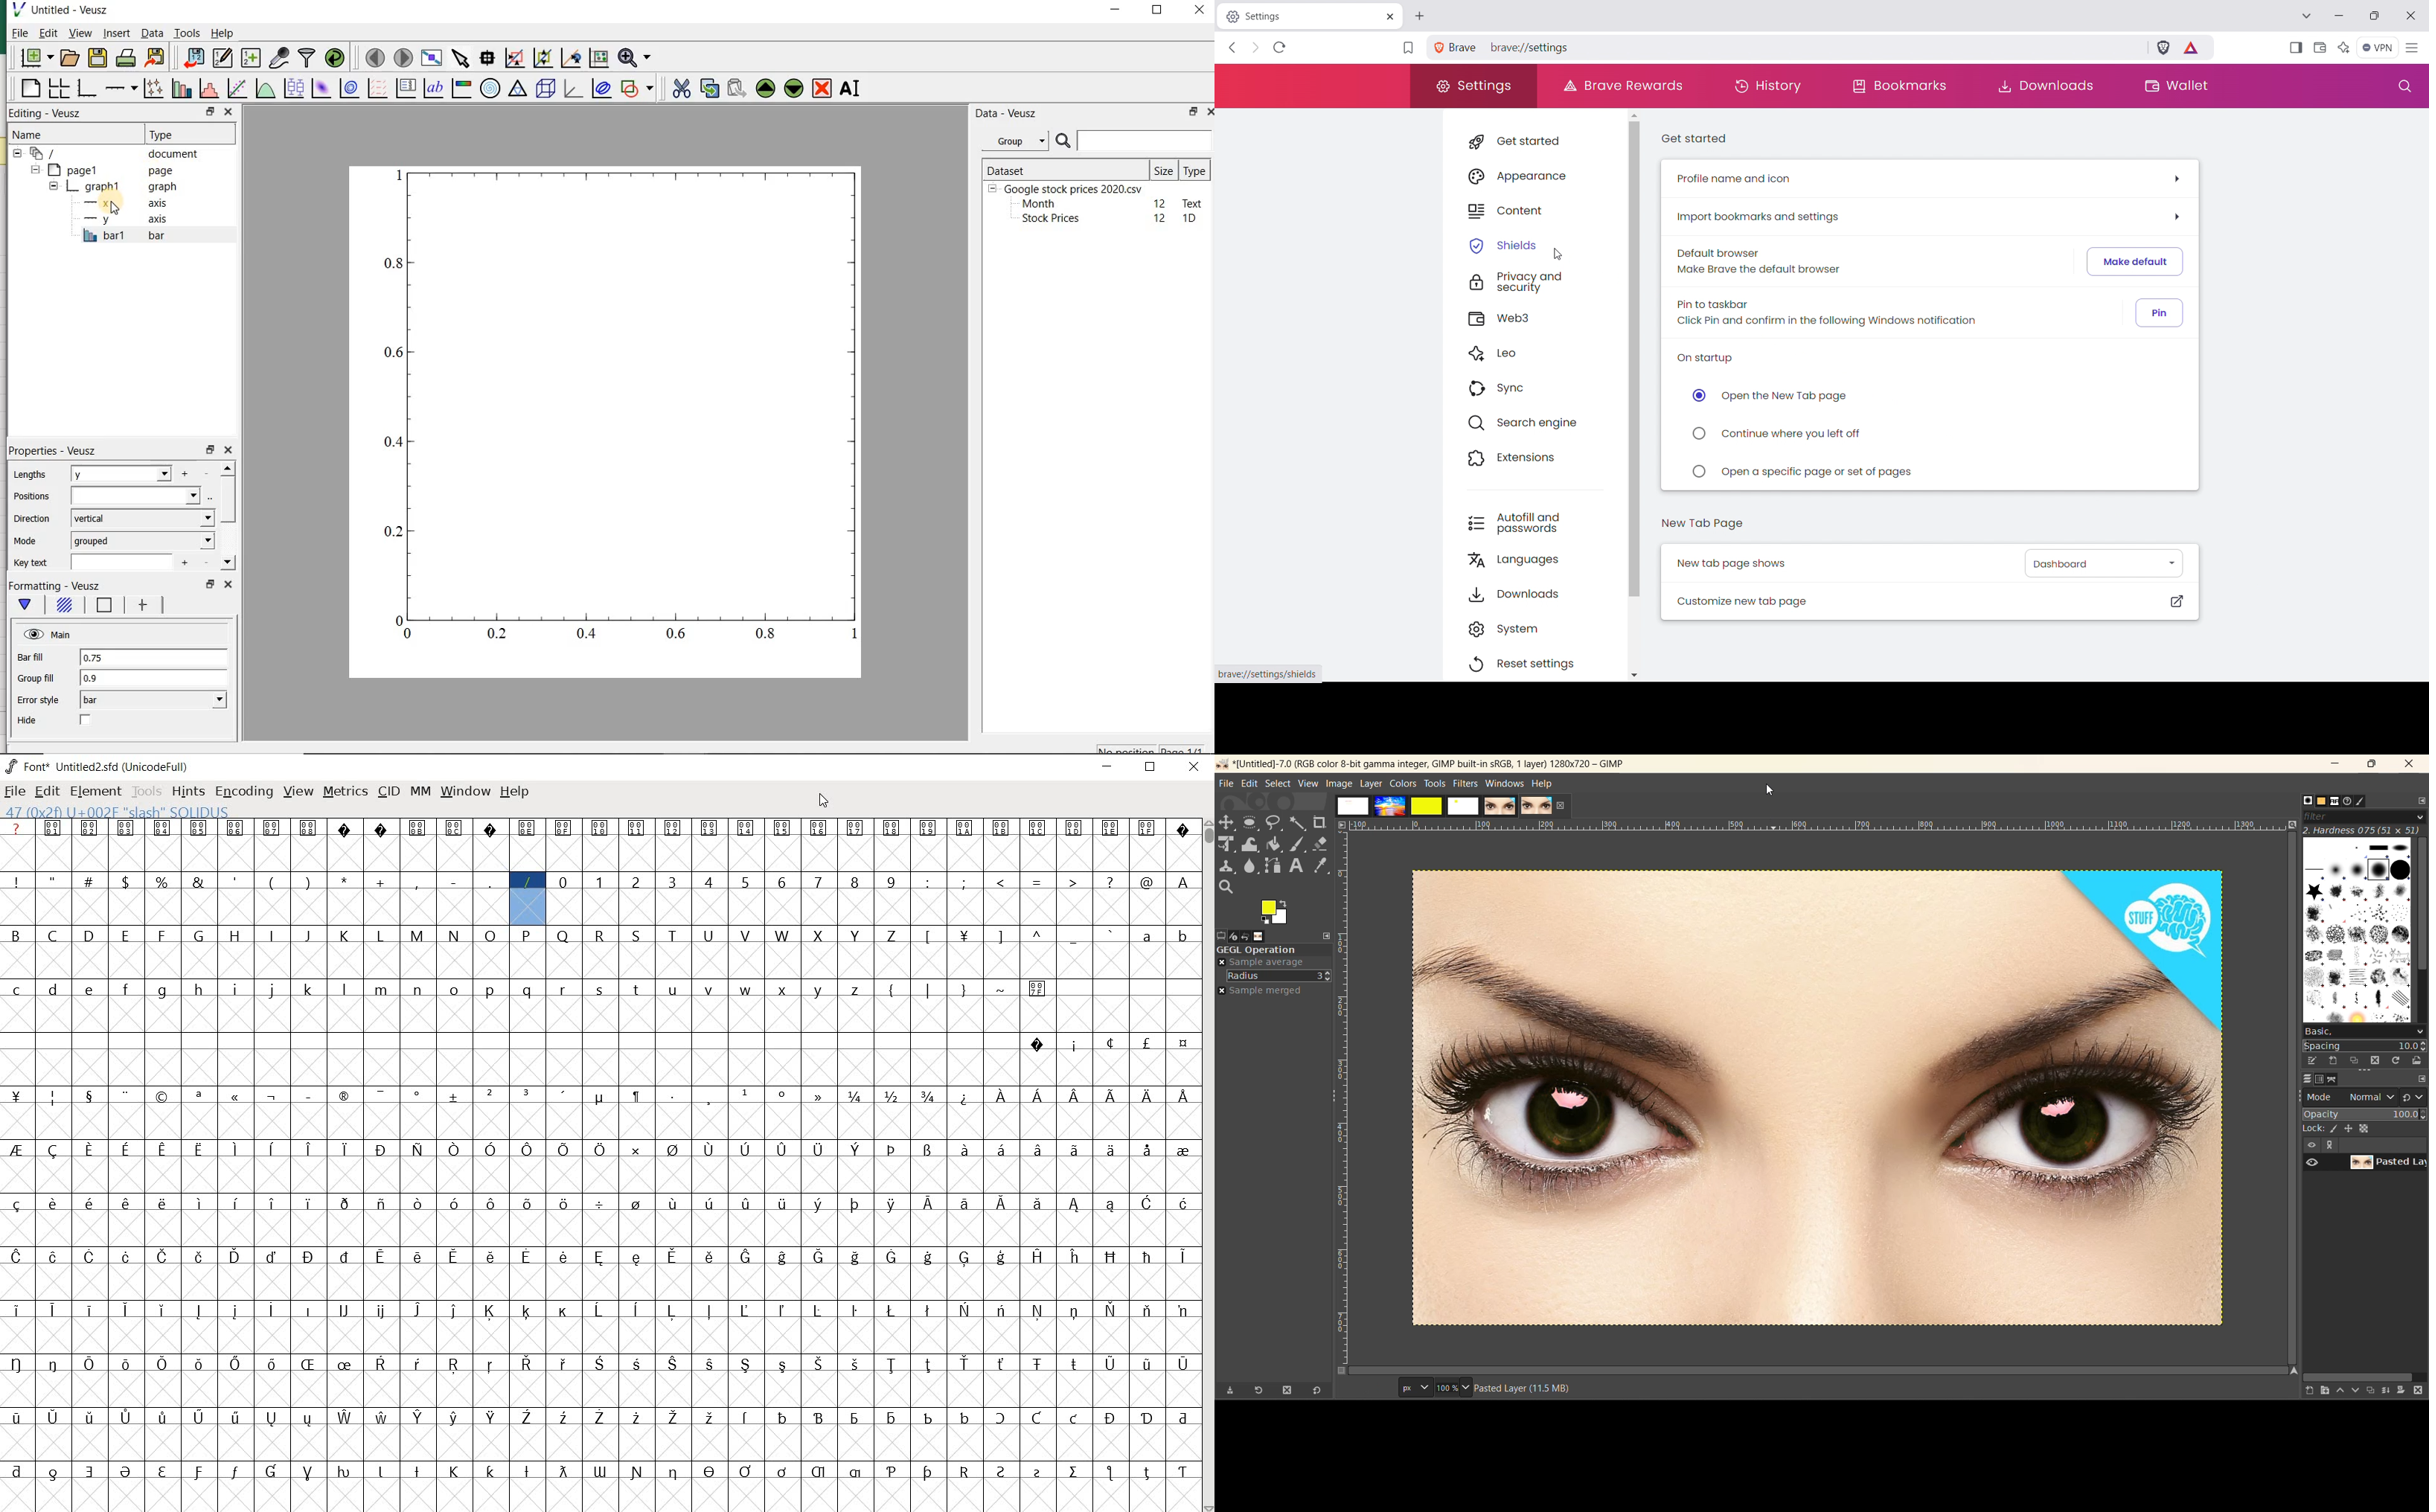  Describe the element at coordinates (380, 1150) in the screenshot. I see `glyph` at that location.